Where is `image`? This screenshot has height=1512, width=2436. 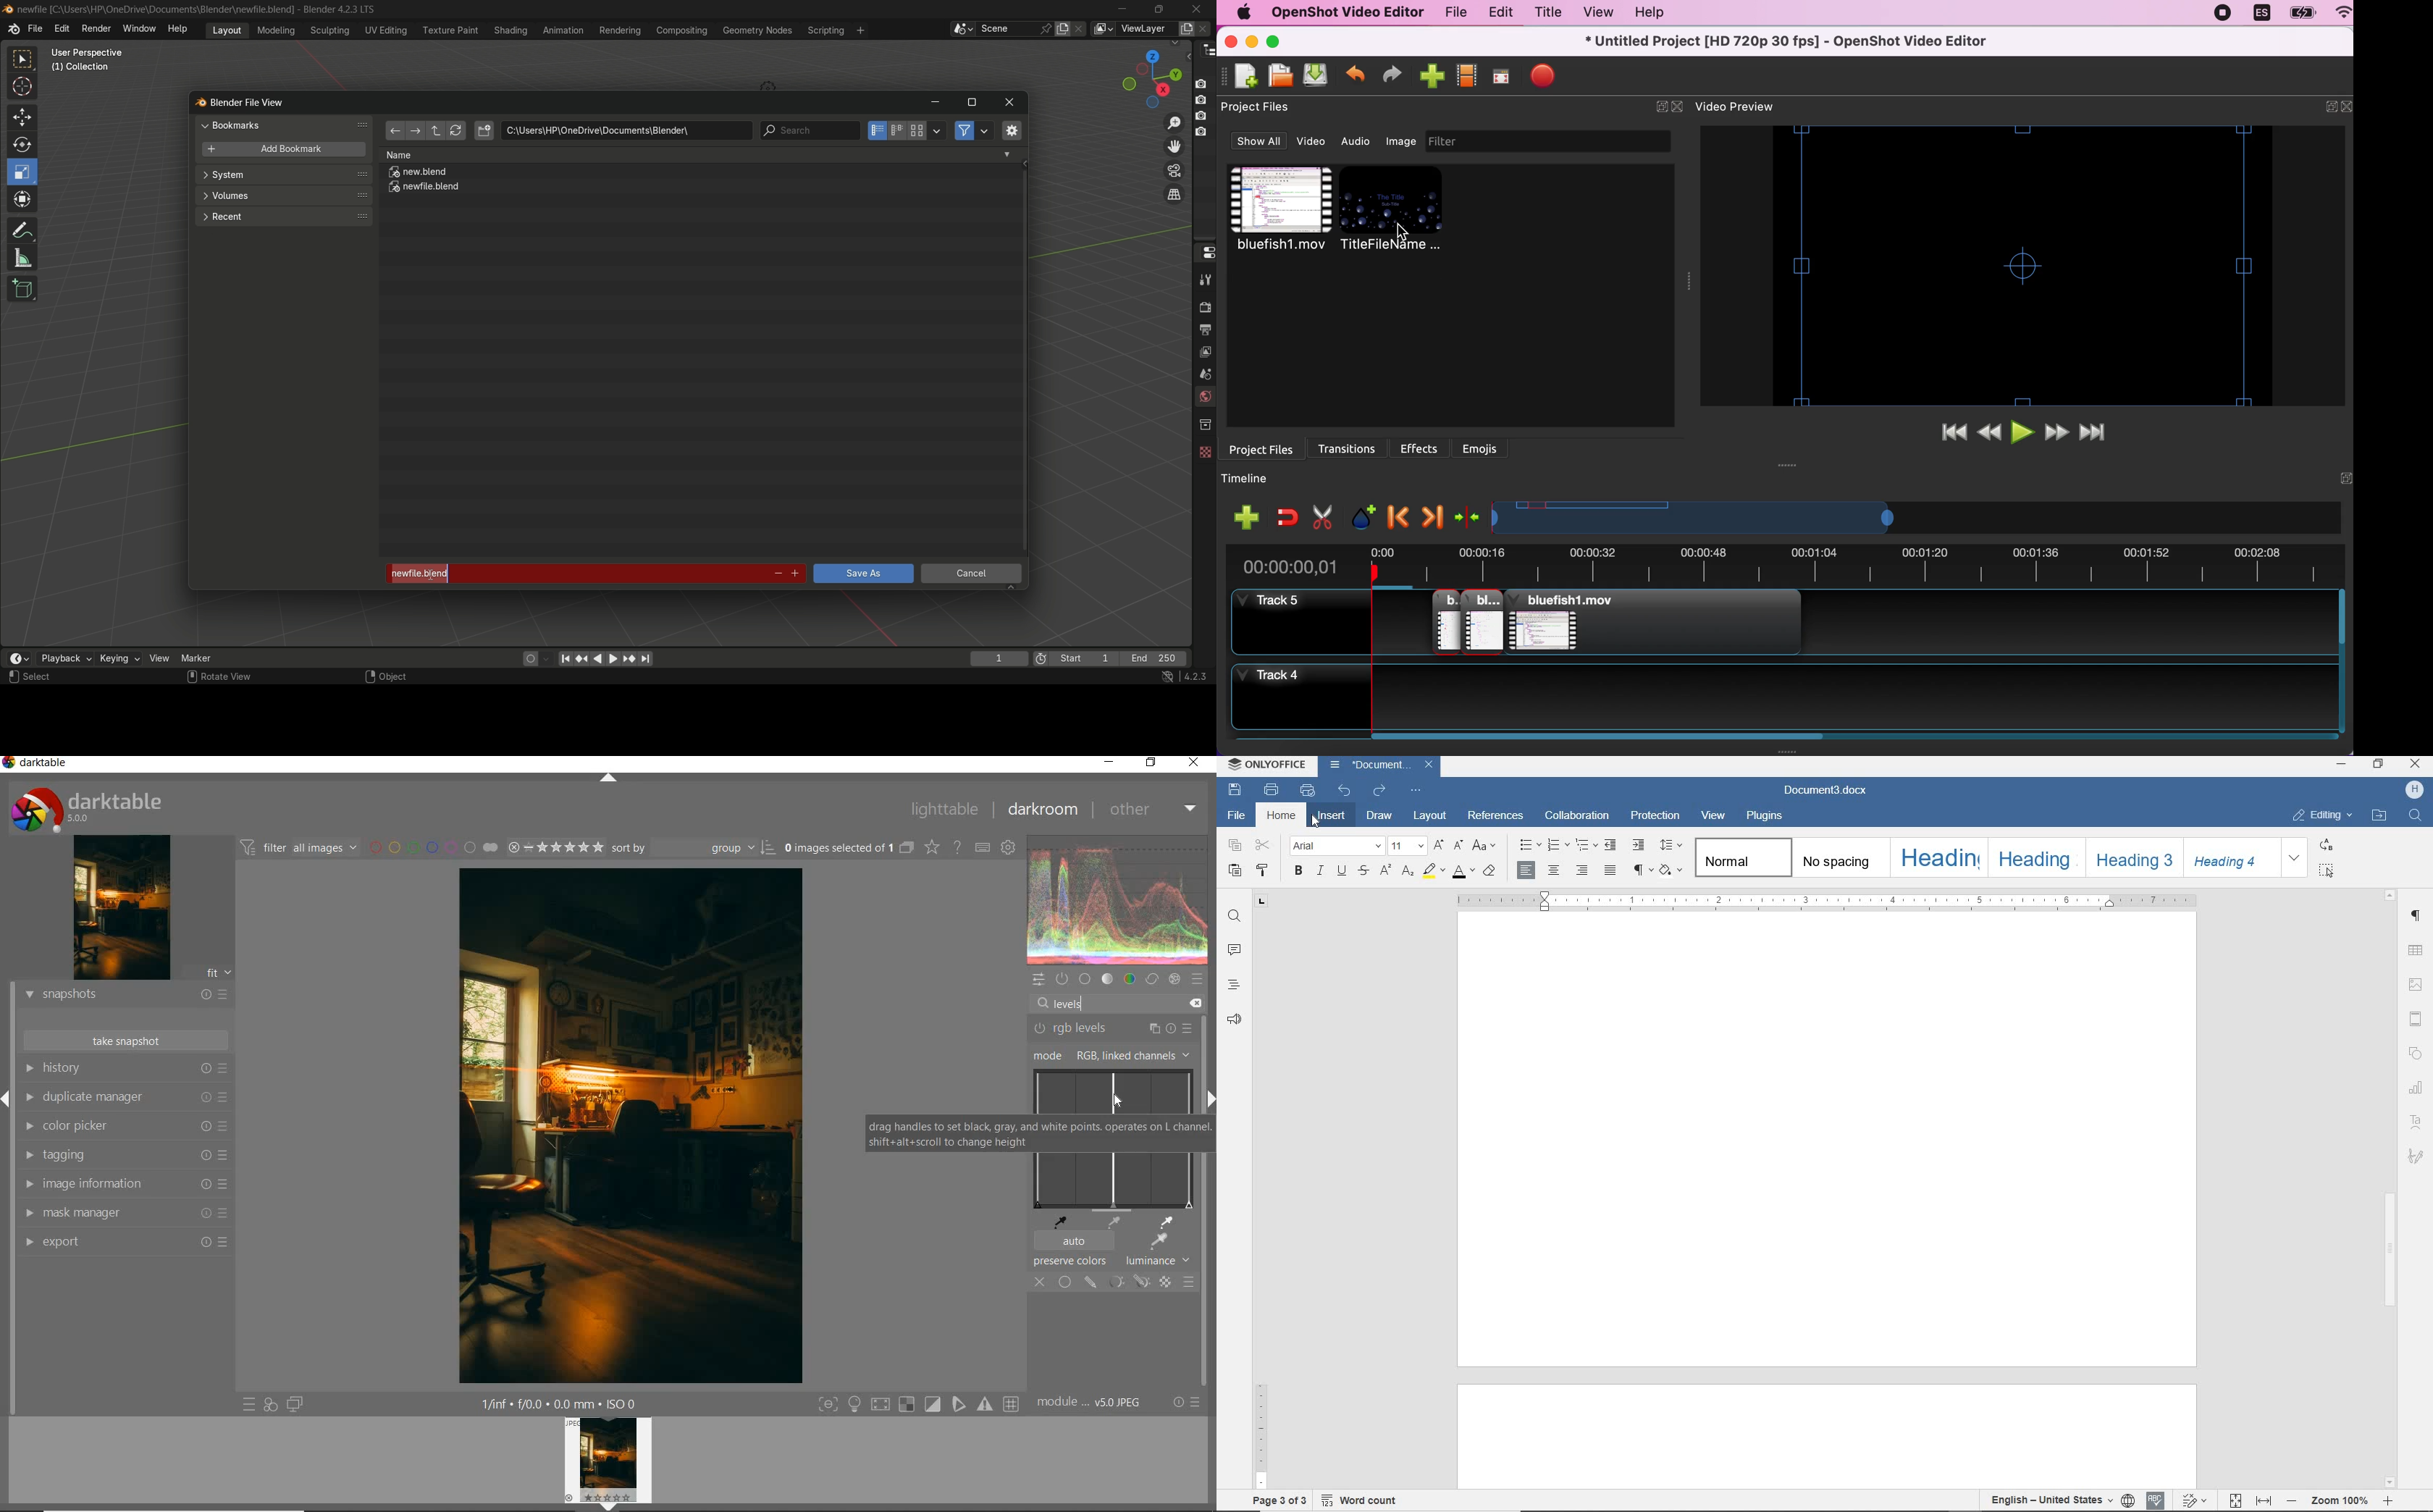
image is located at coordinates (1401, 140).